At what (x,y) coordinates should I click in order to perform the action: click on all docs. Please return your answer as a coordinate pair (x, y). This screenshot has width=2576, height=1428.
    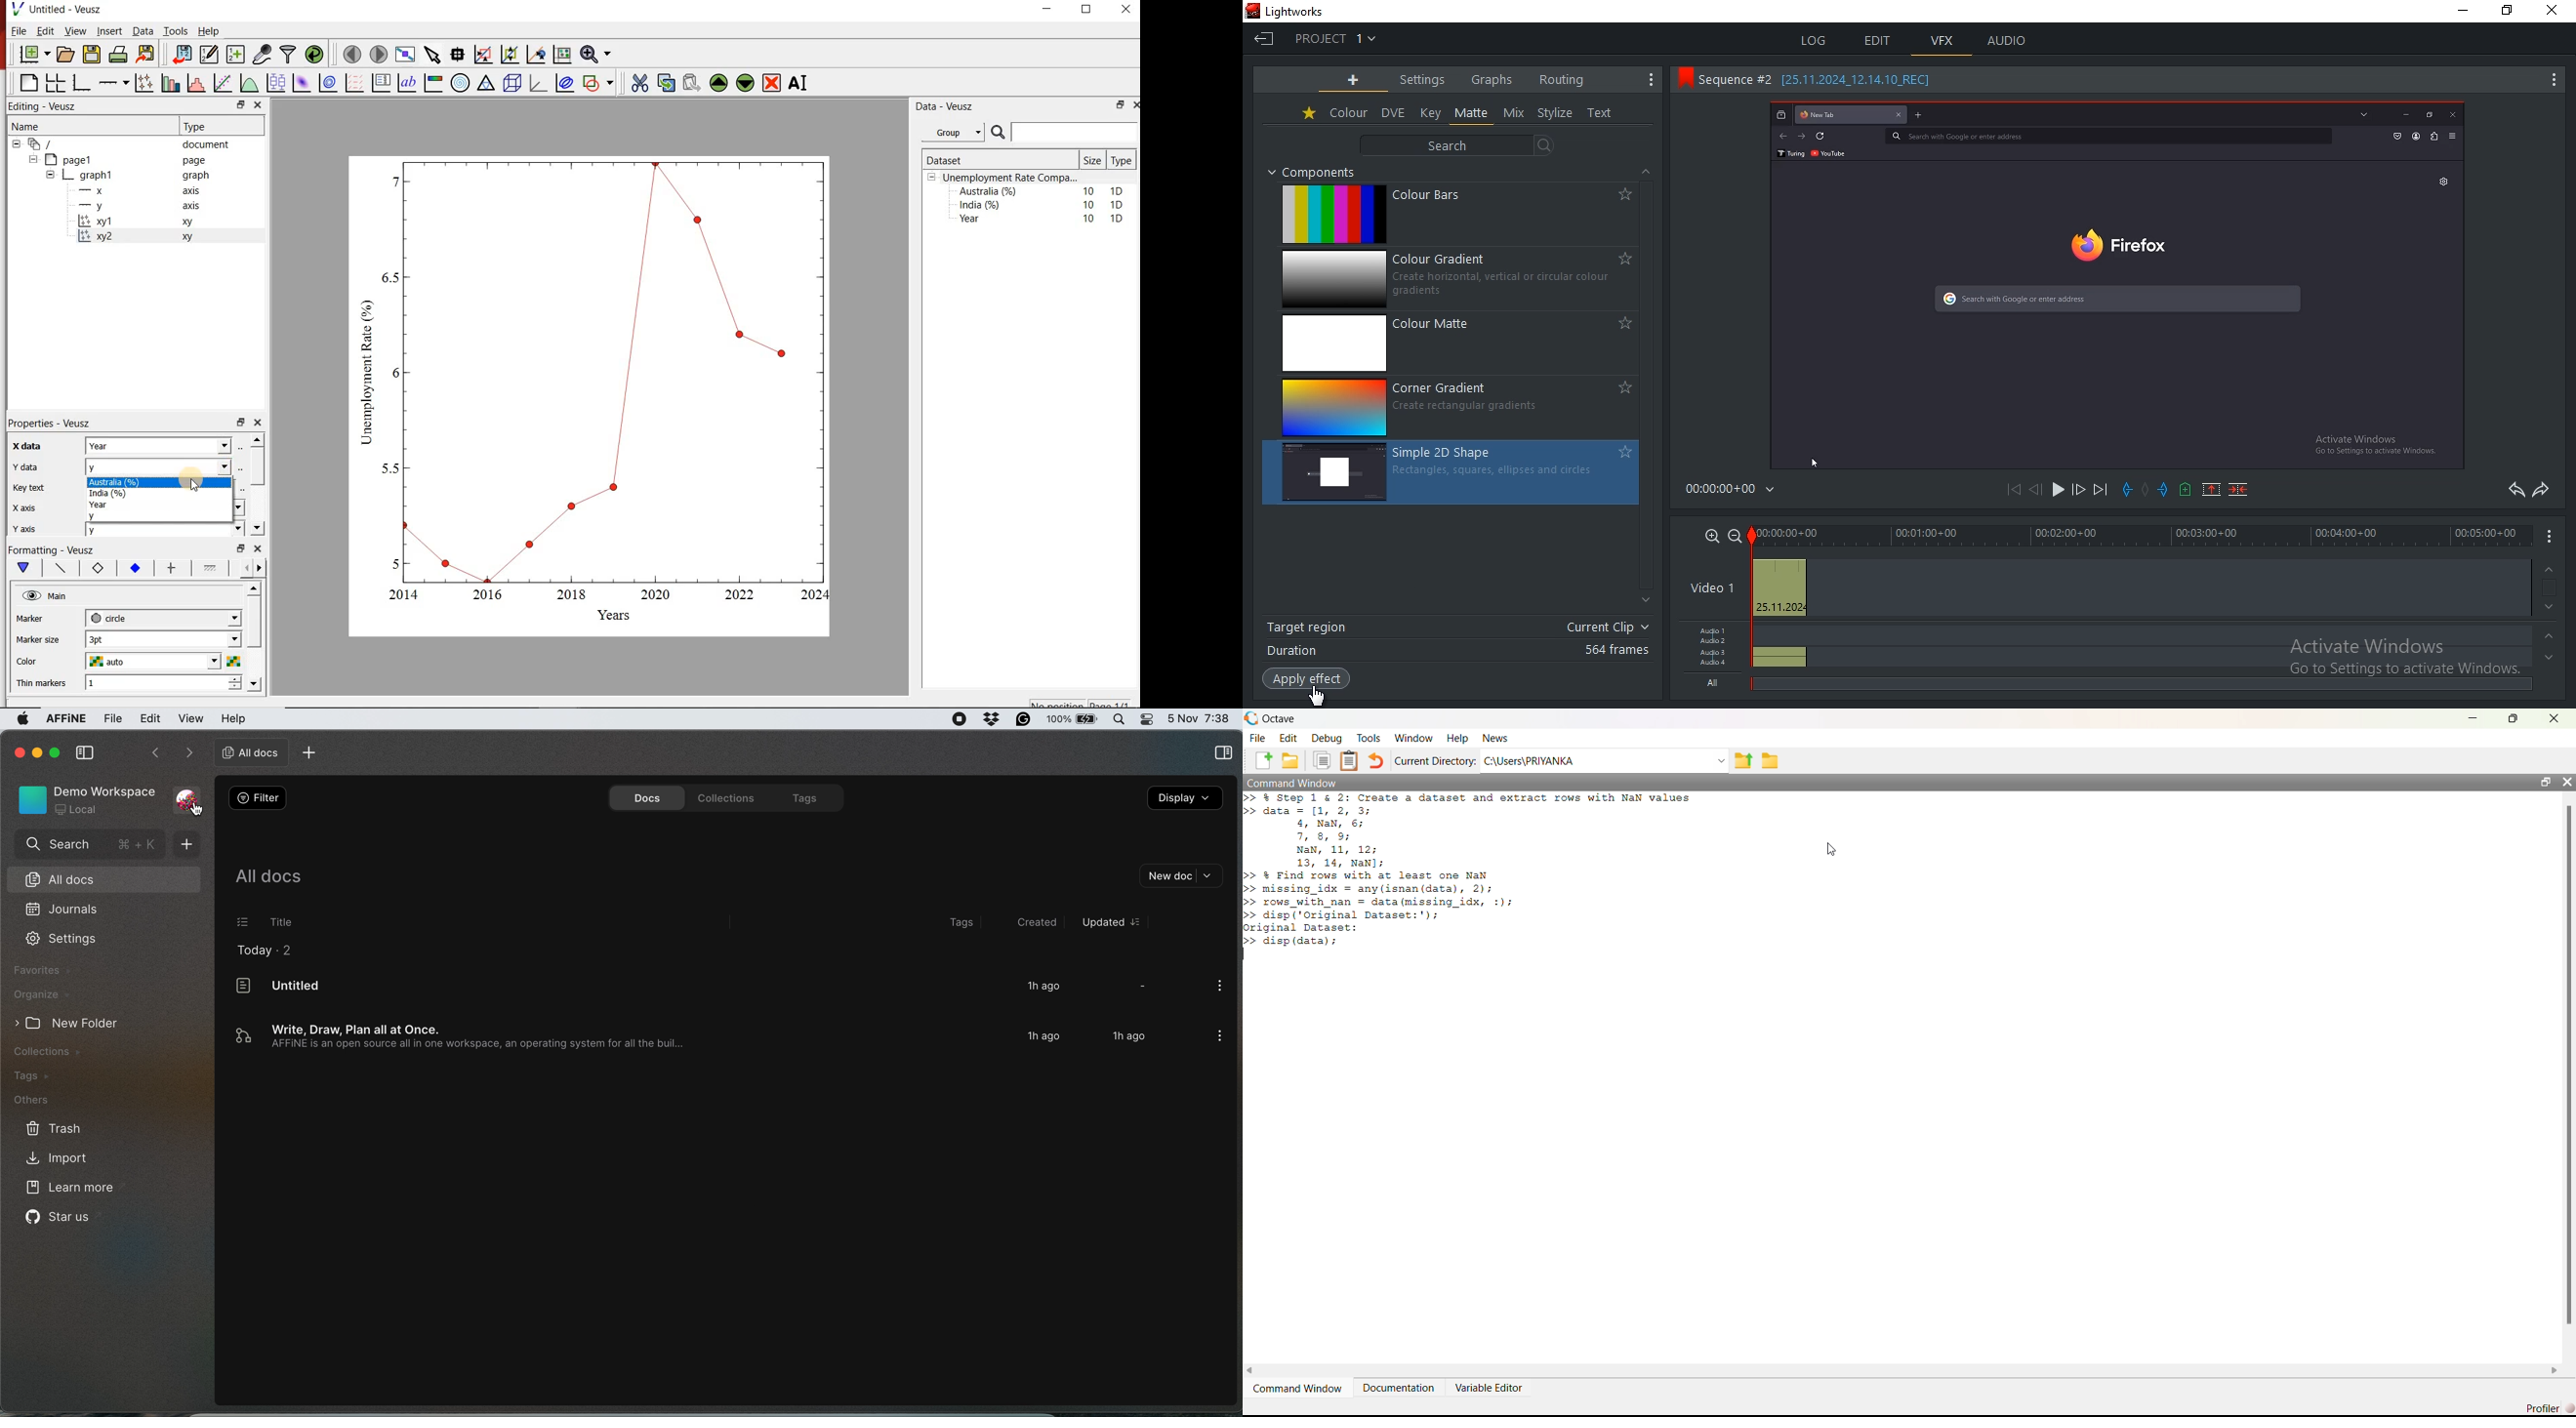
    Looking at the image, I should click on (99, 879).